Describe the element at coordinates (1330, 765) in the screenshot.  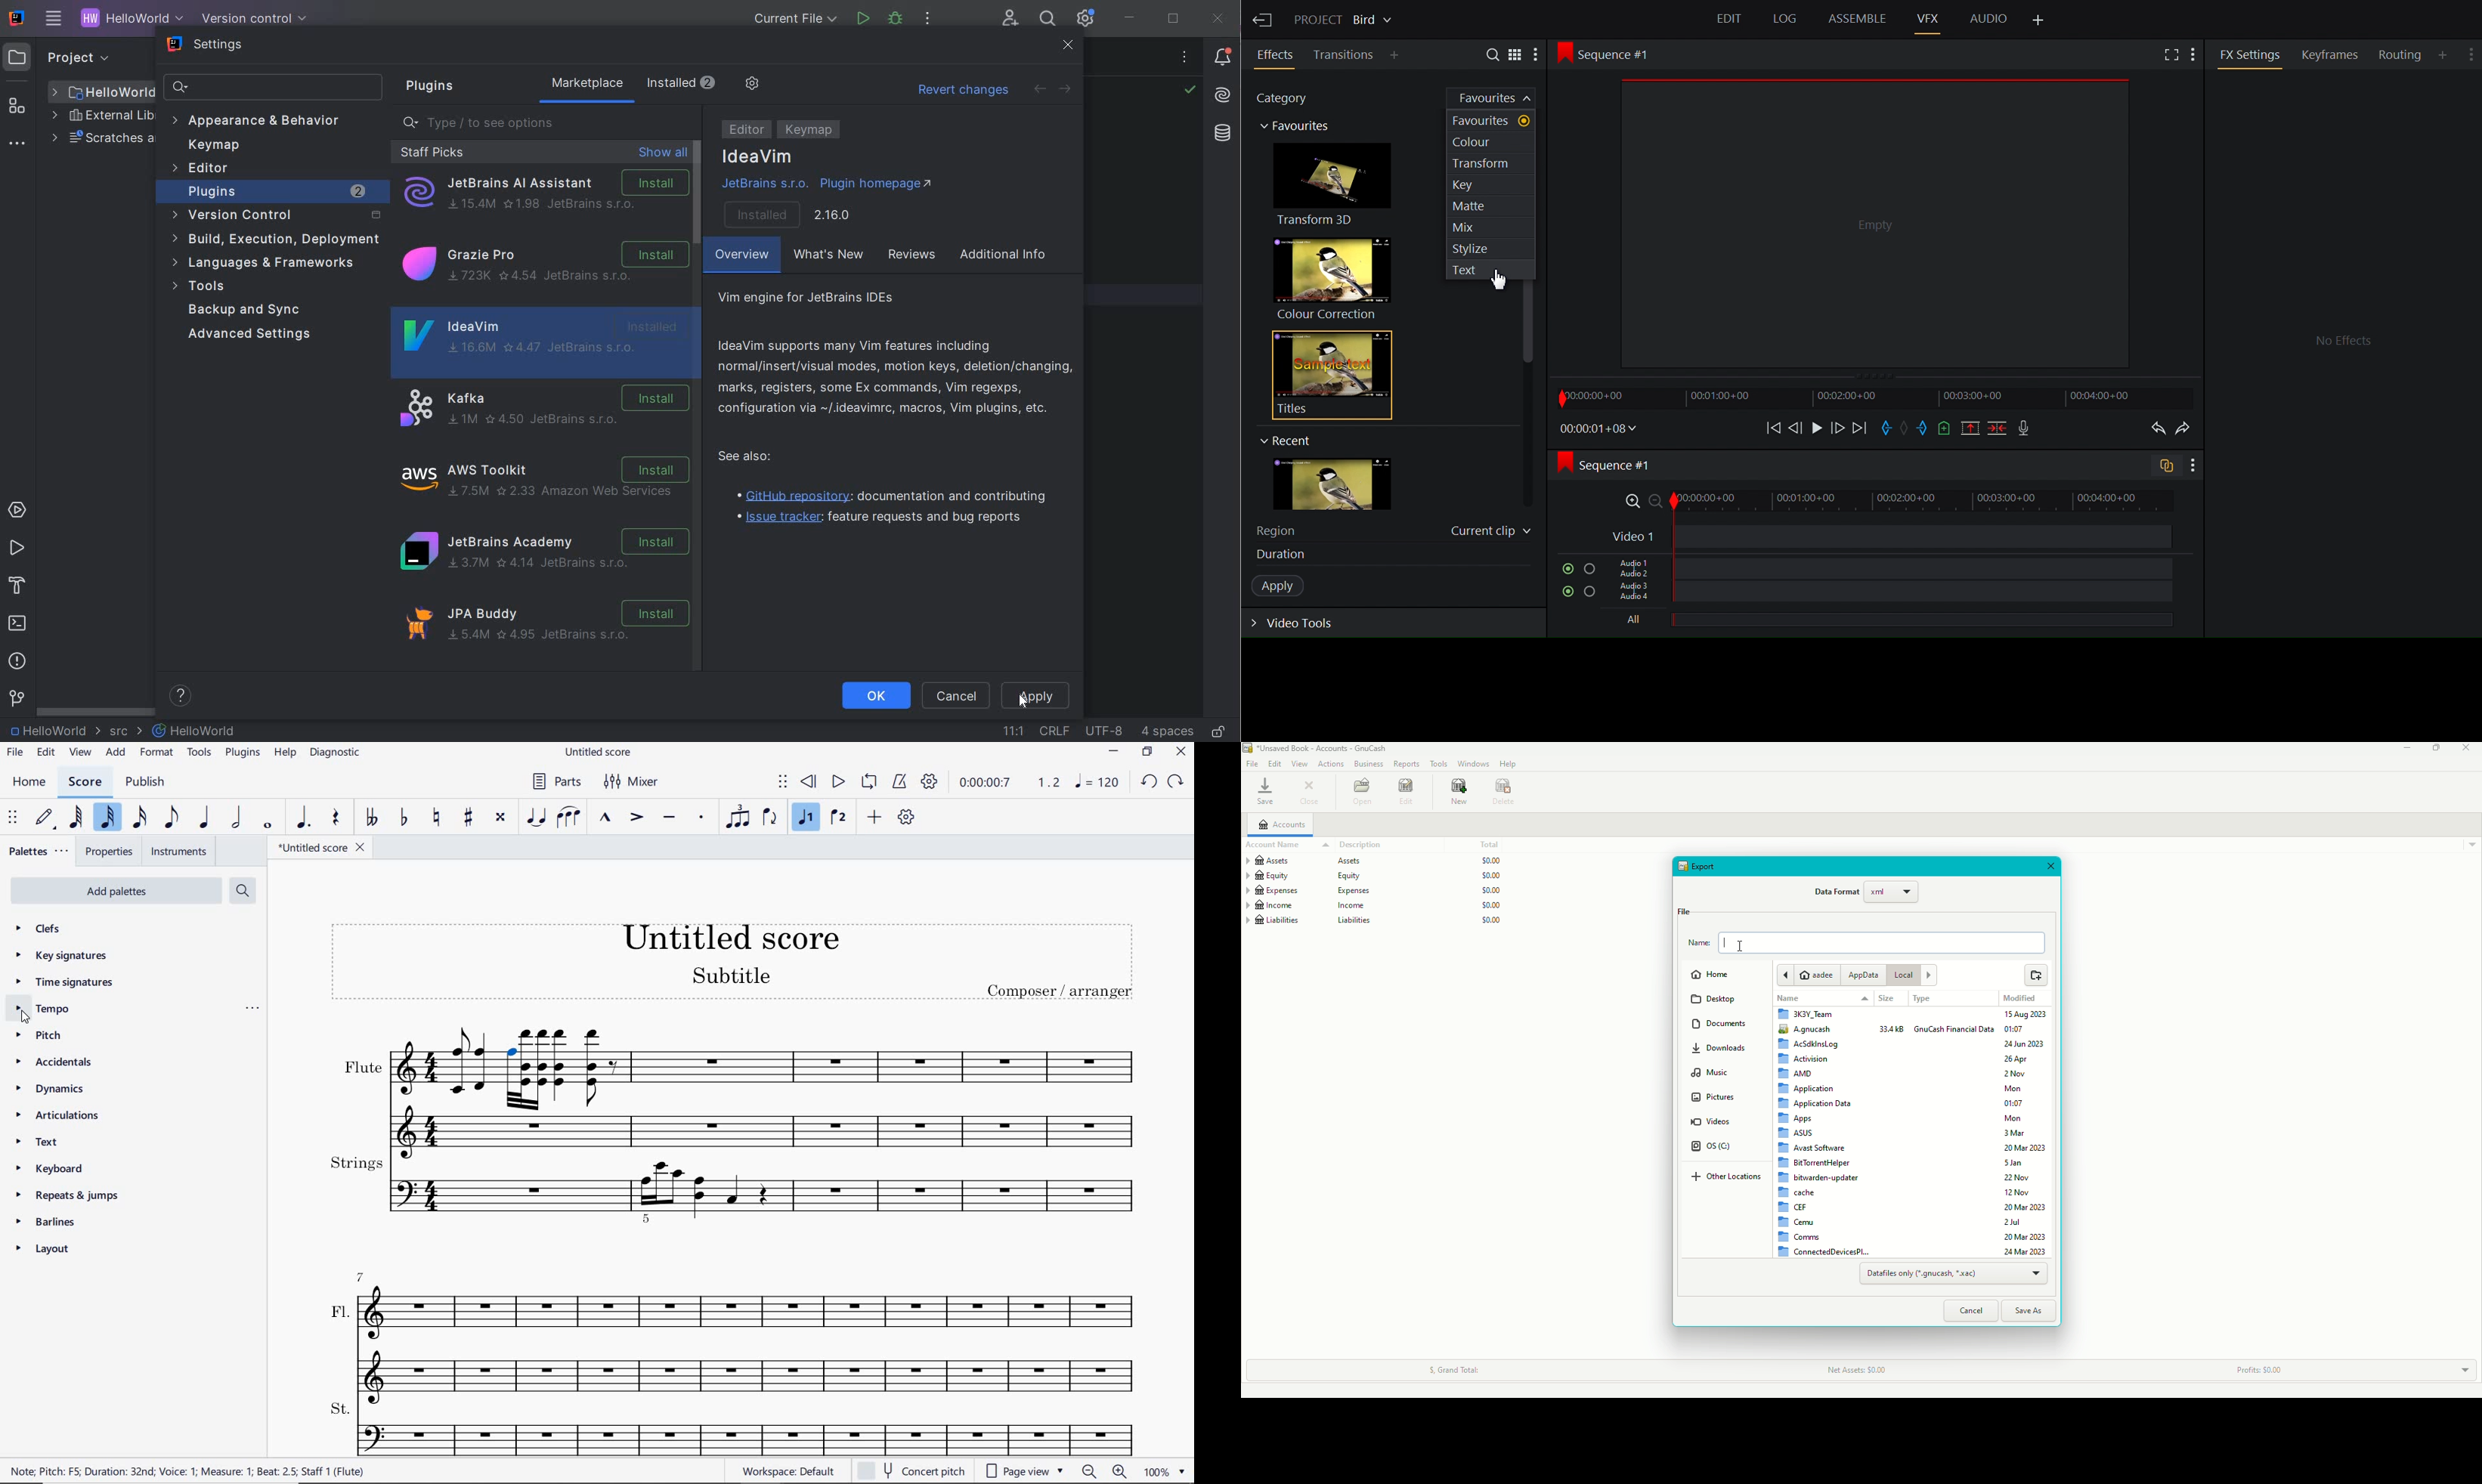
I see `Actions` at that location.